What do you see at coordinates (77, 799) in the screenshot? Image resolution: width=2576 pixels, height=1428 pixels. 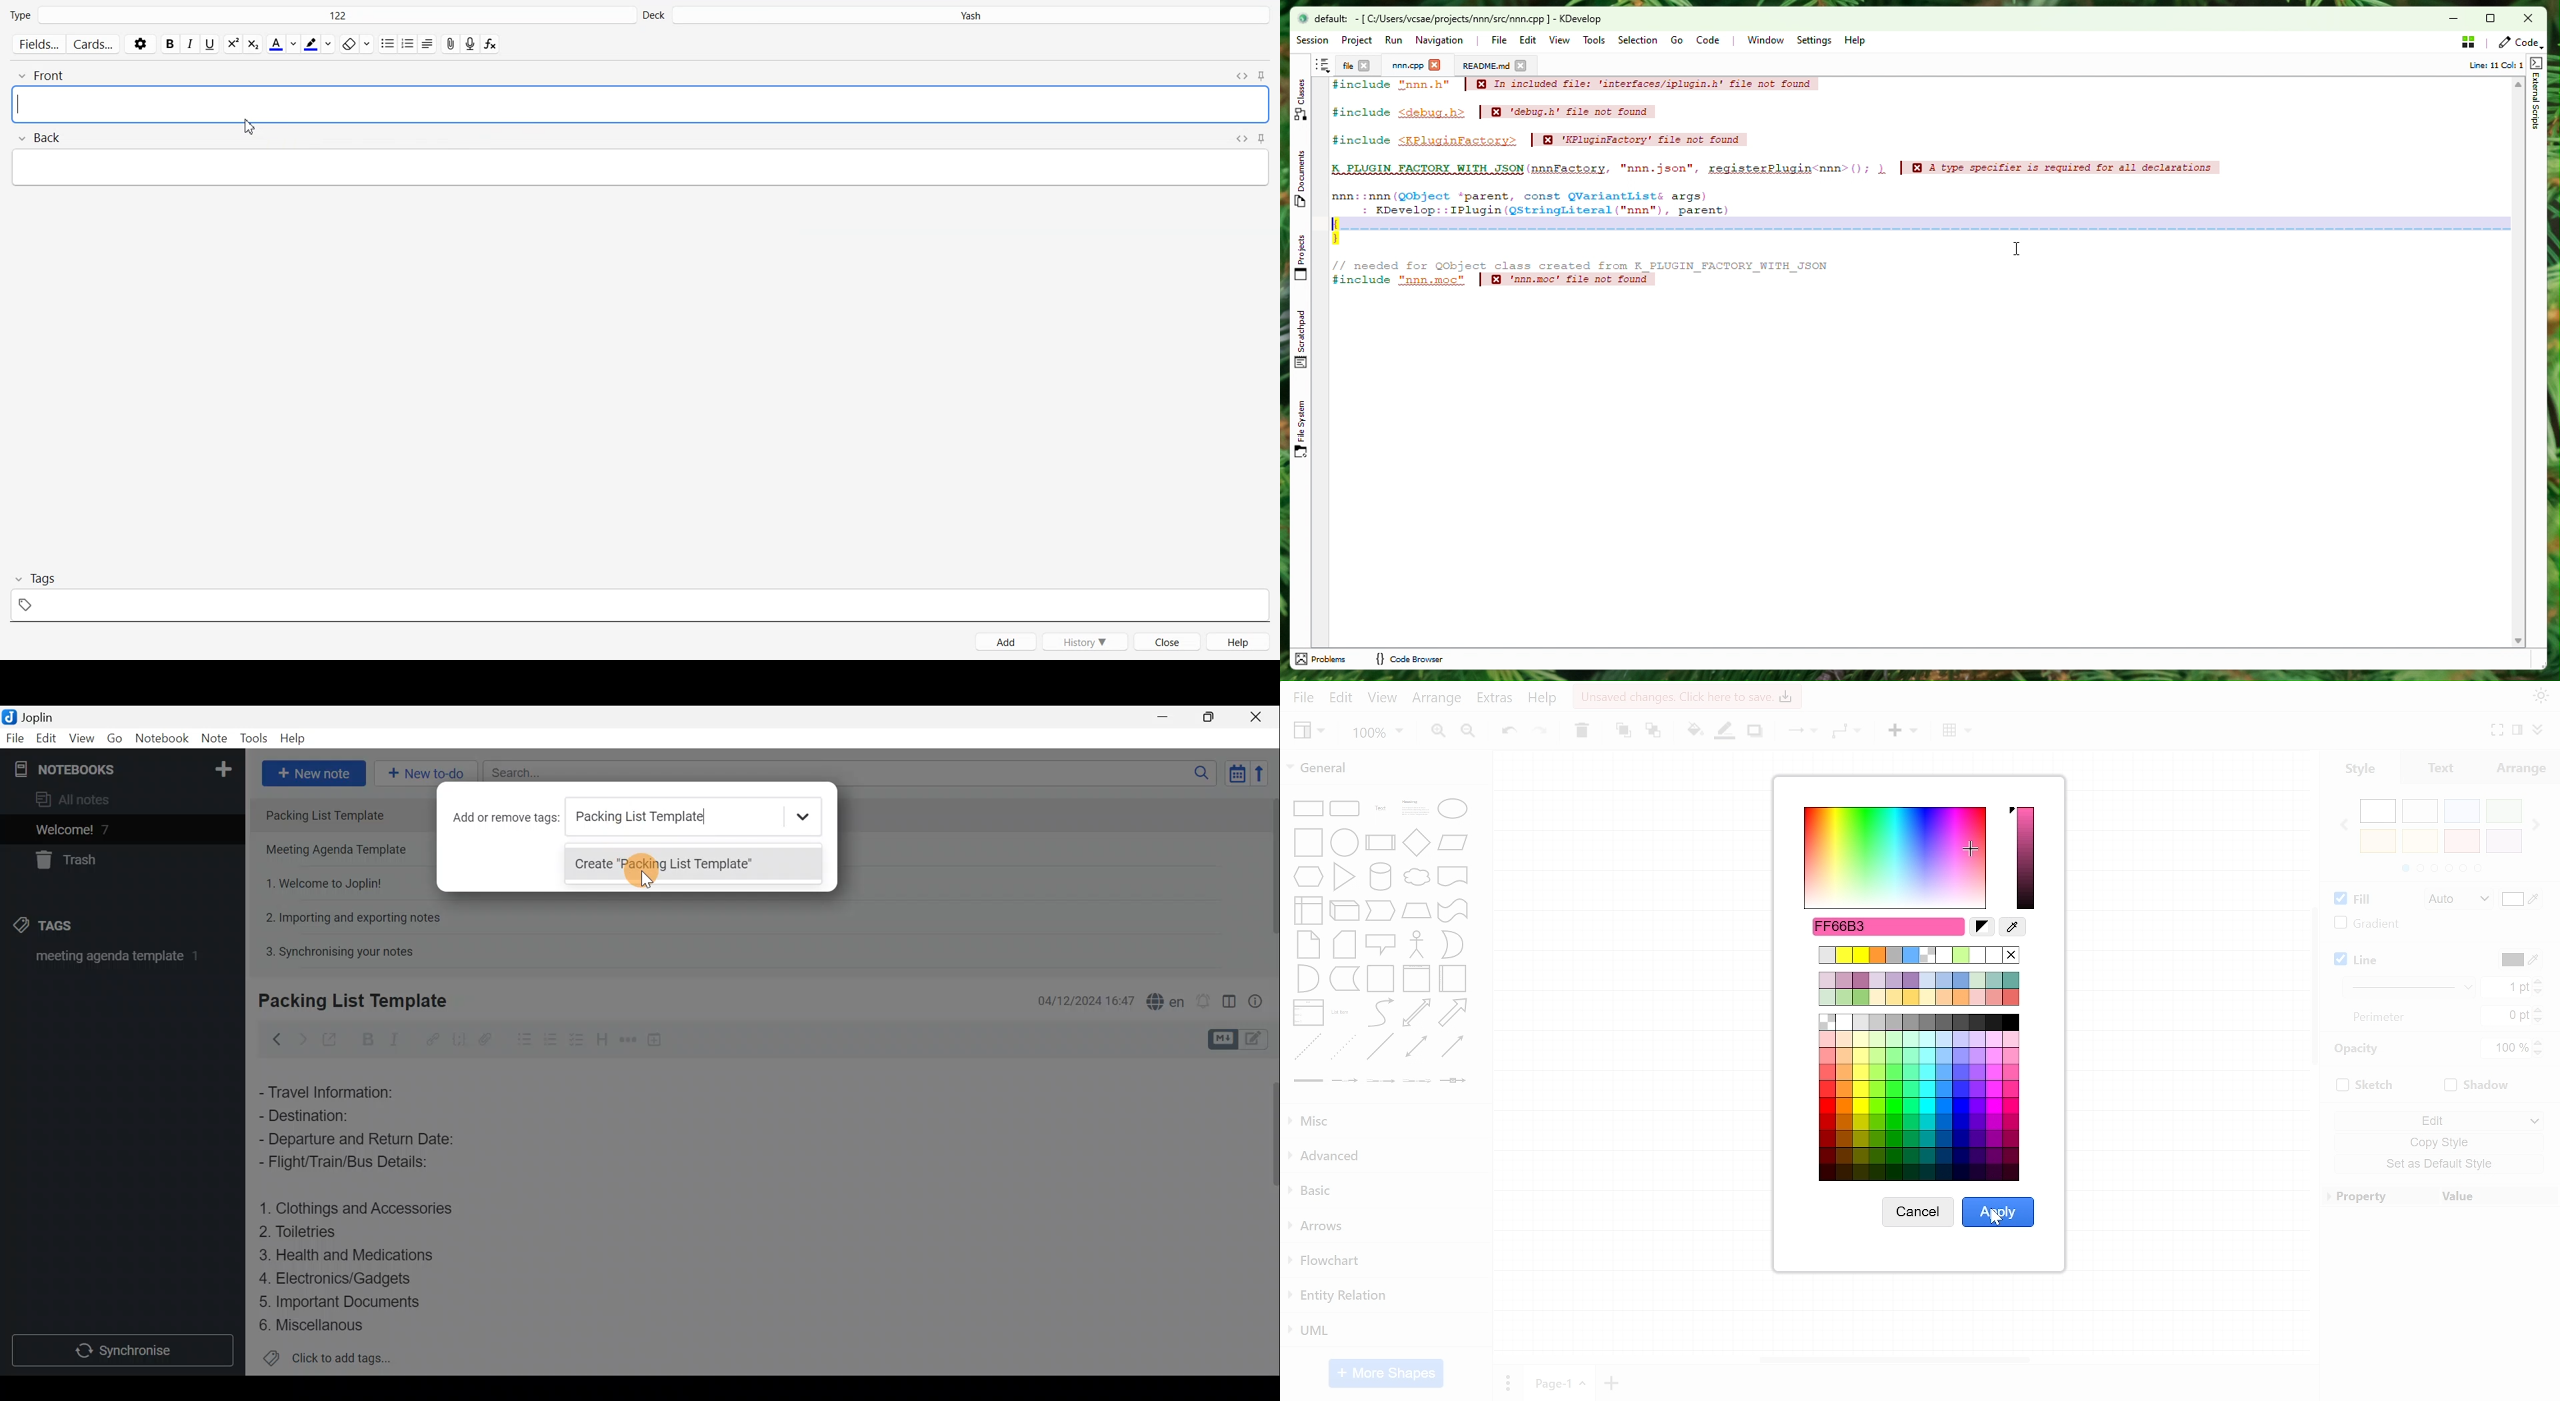 I see `All notes` at bounding box center [77, 799].